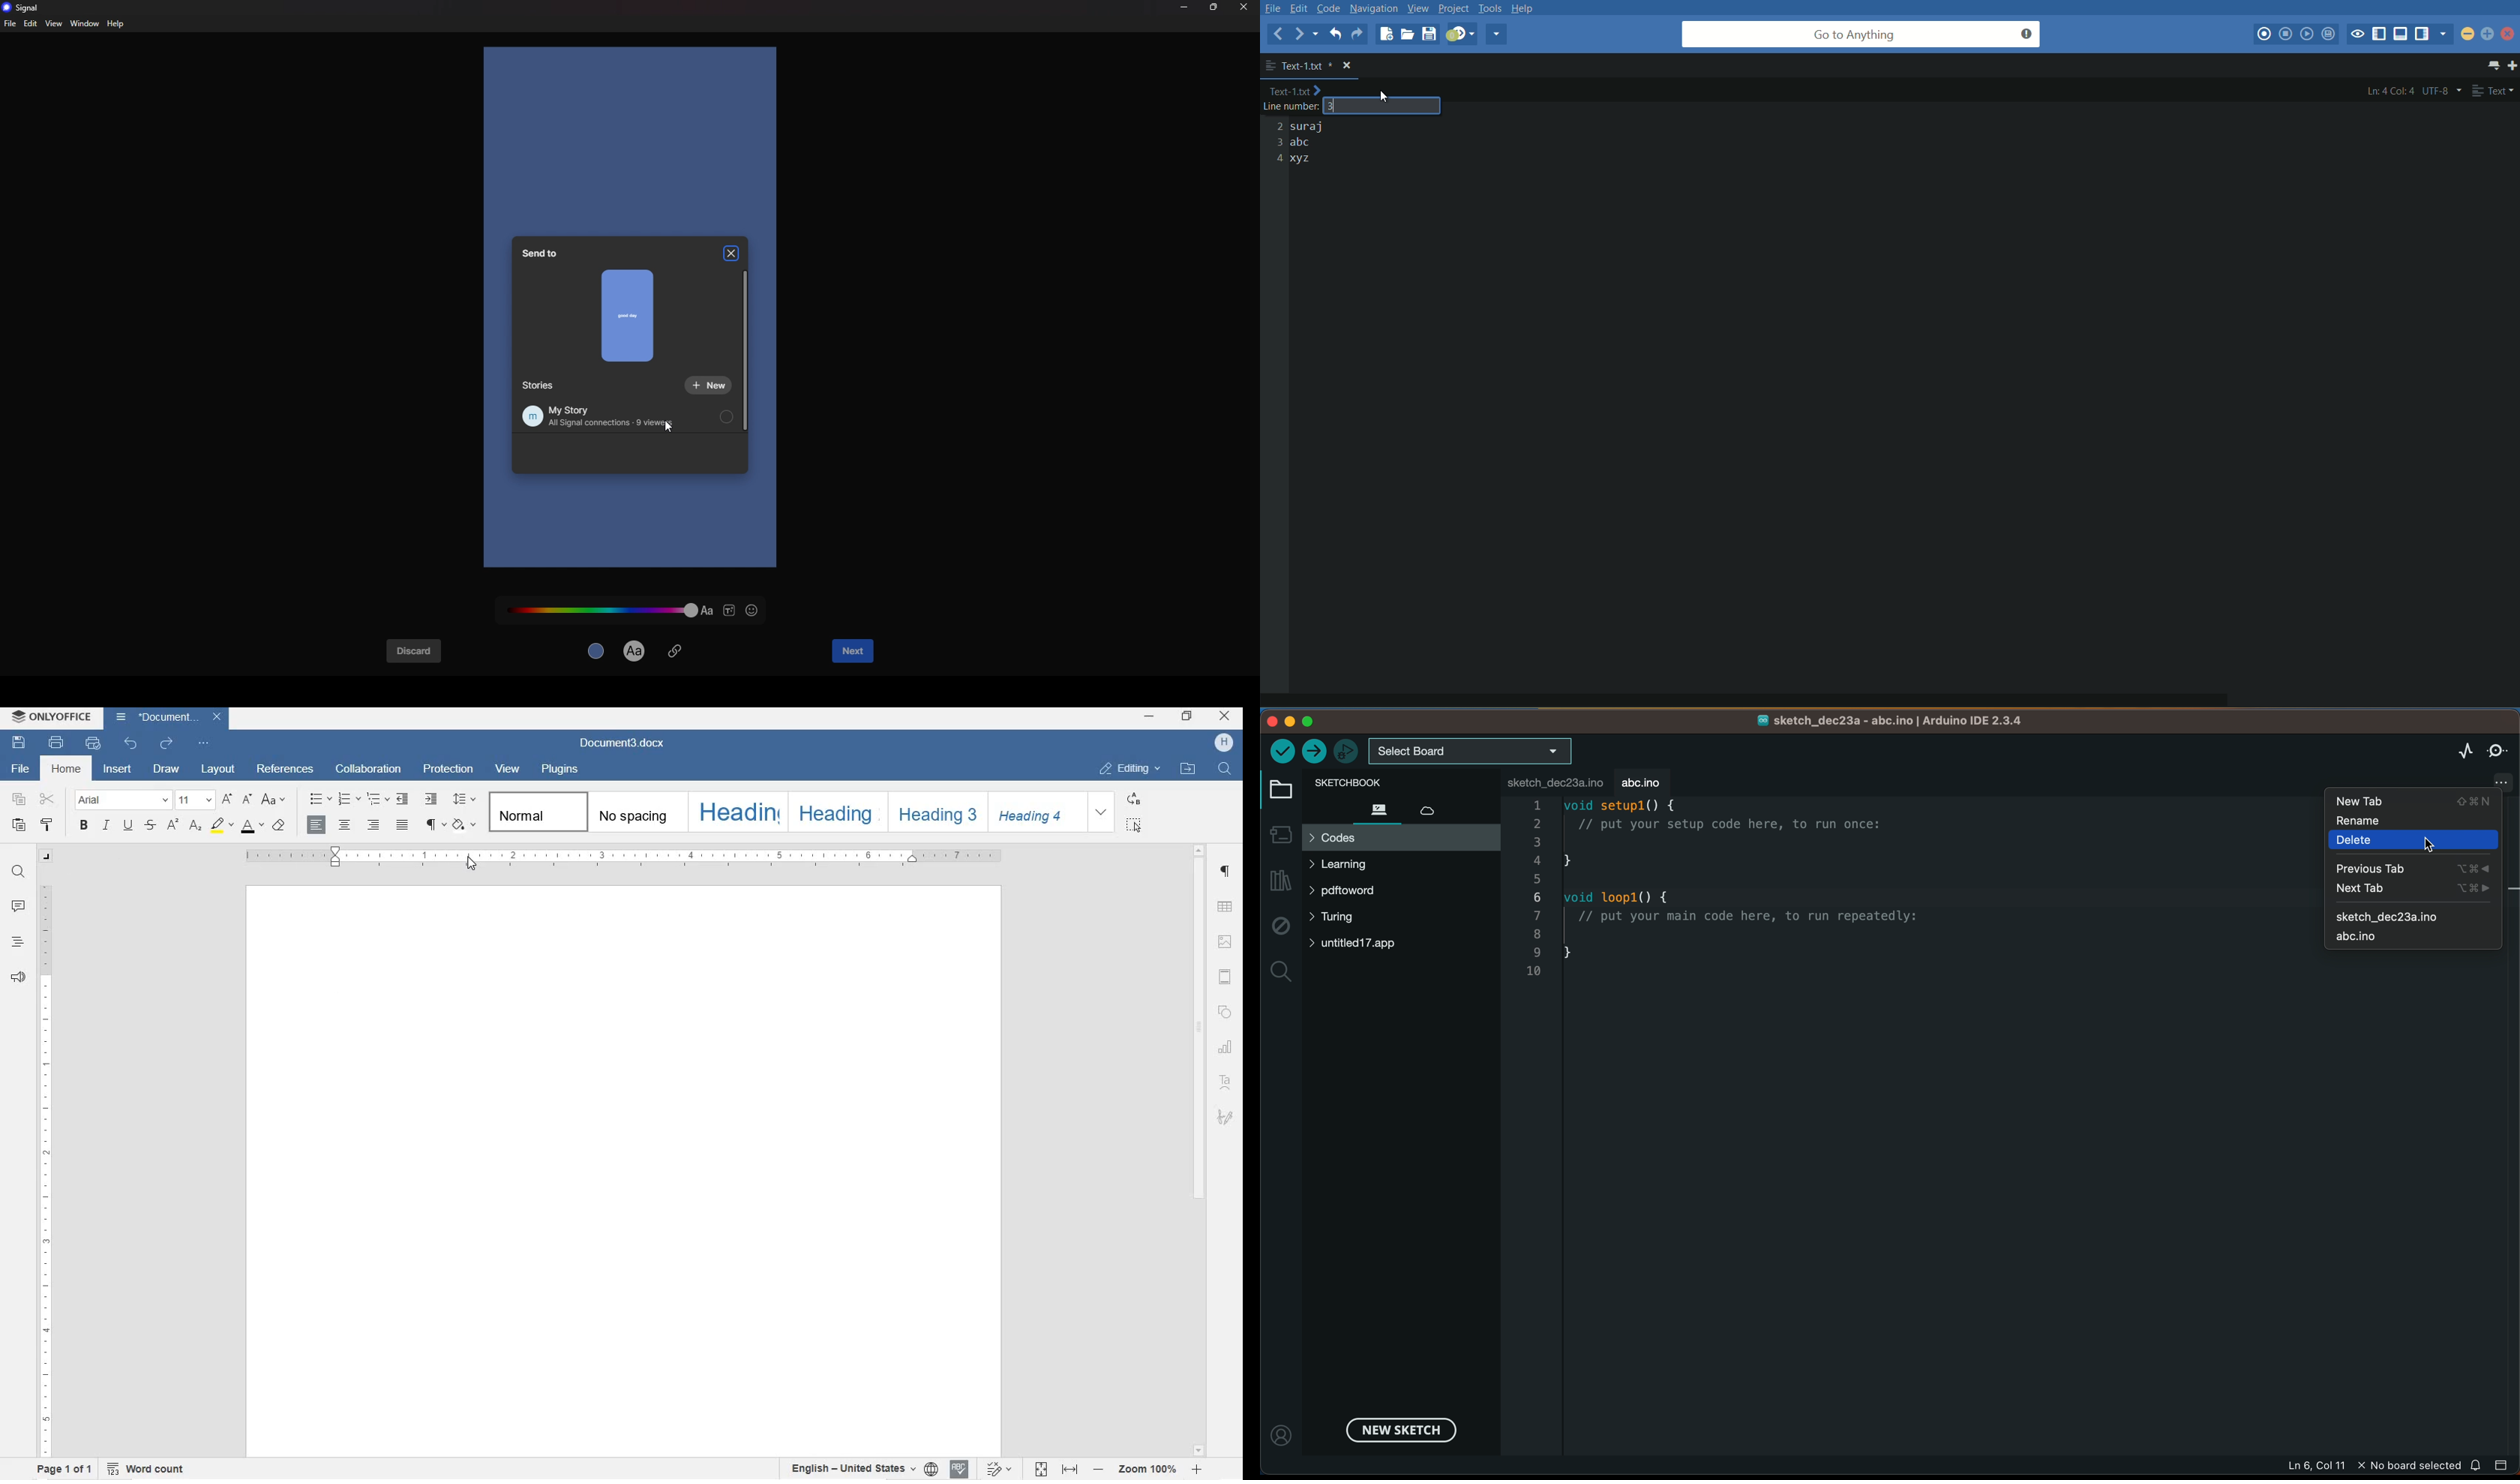  Describe the element at coordinates (753, 611) in the screenshot. I see `emoji` at that location.